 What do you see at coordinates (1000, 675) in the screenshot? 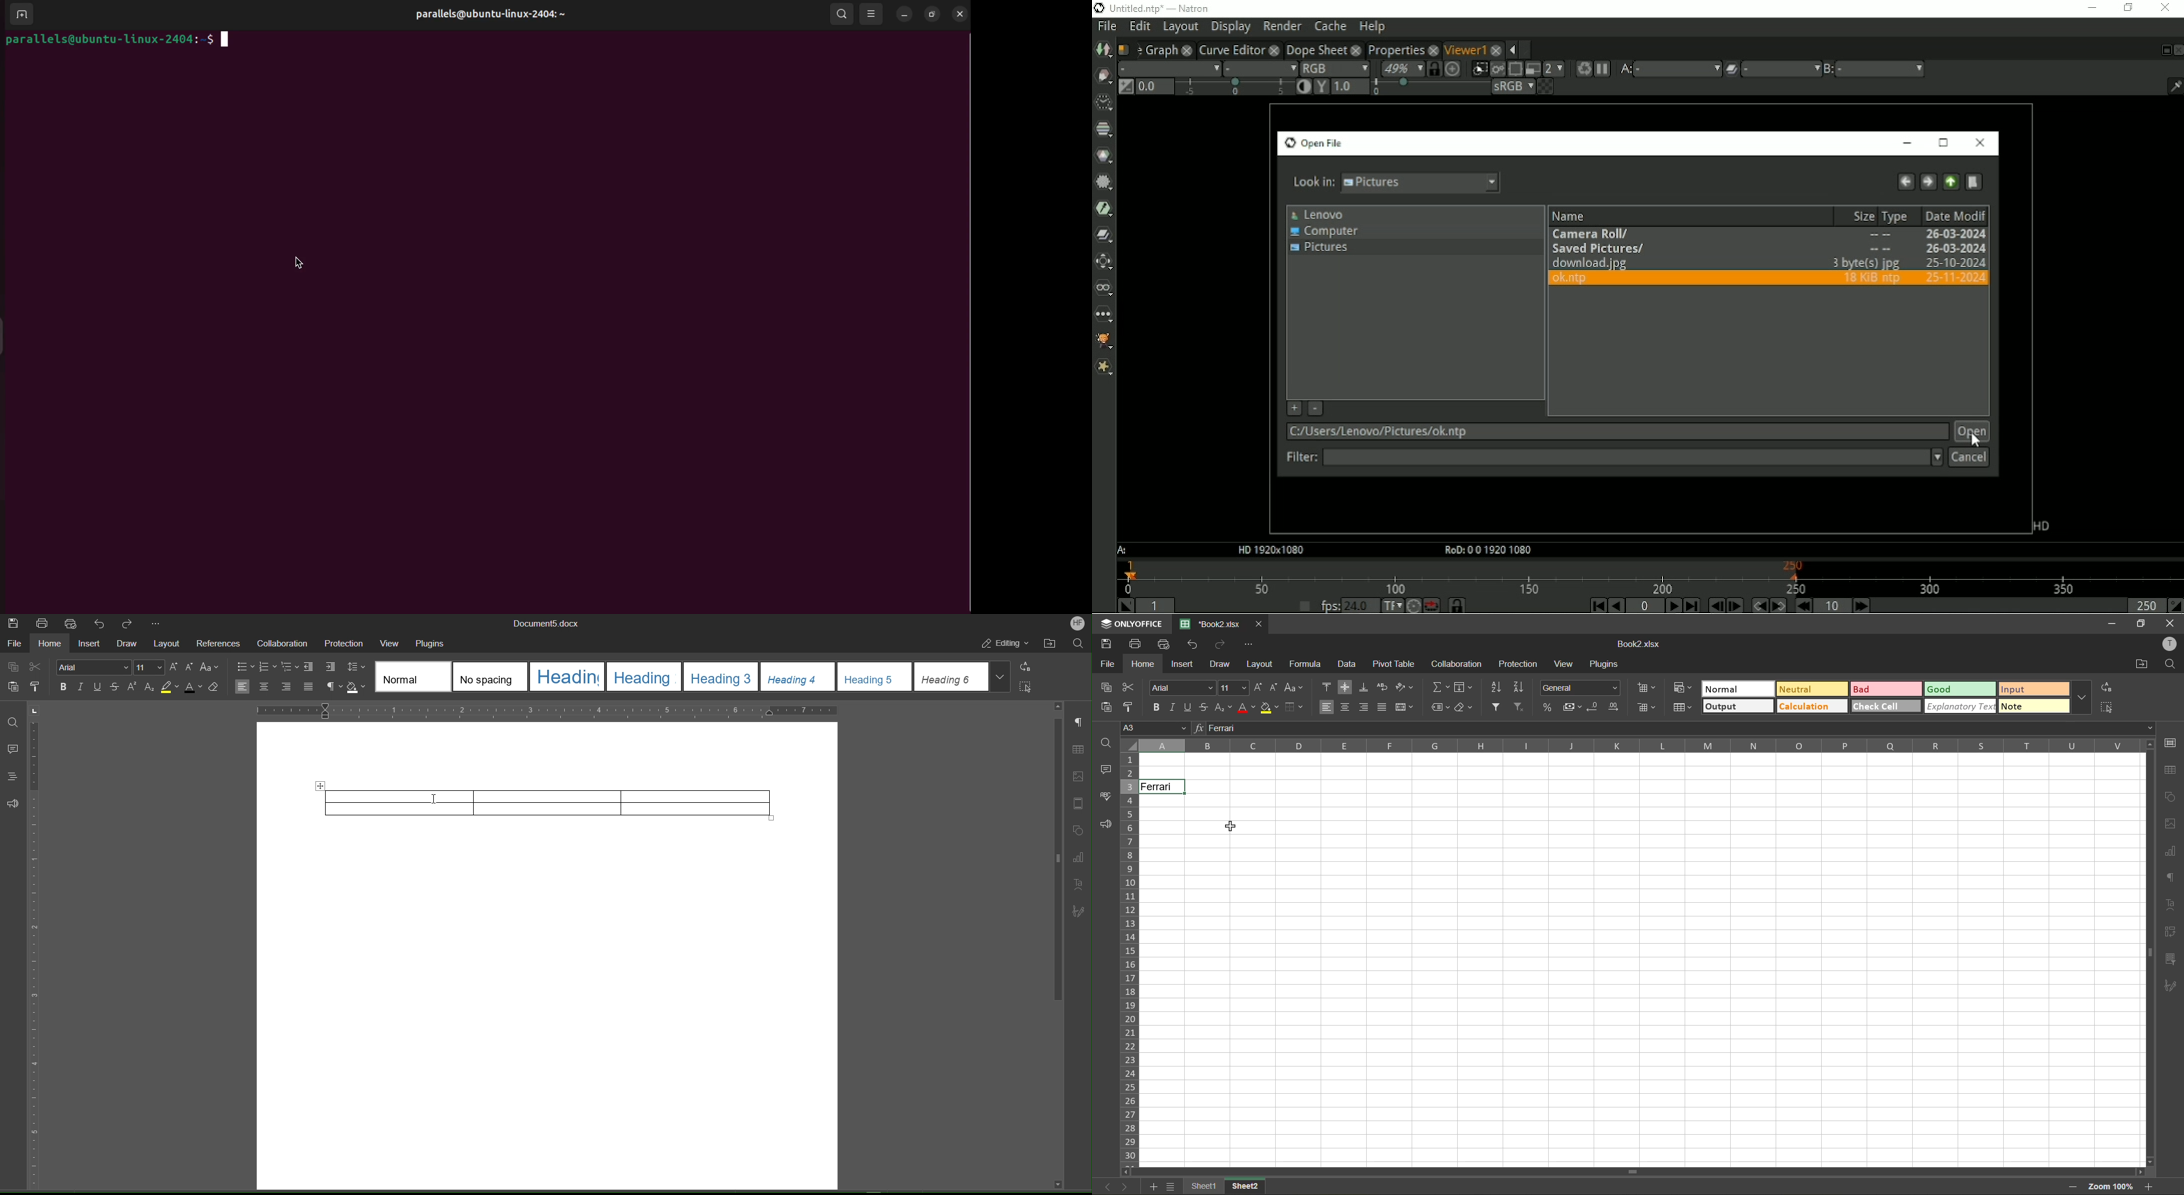
I see `More styles` at bounding box center [1000, 675].